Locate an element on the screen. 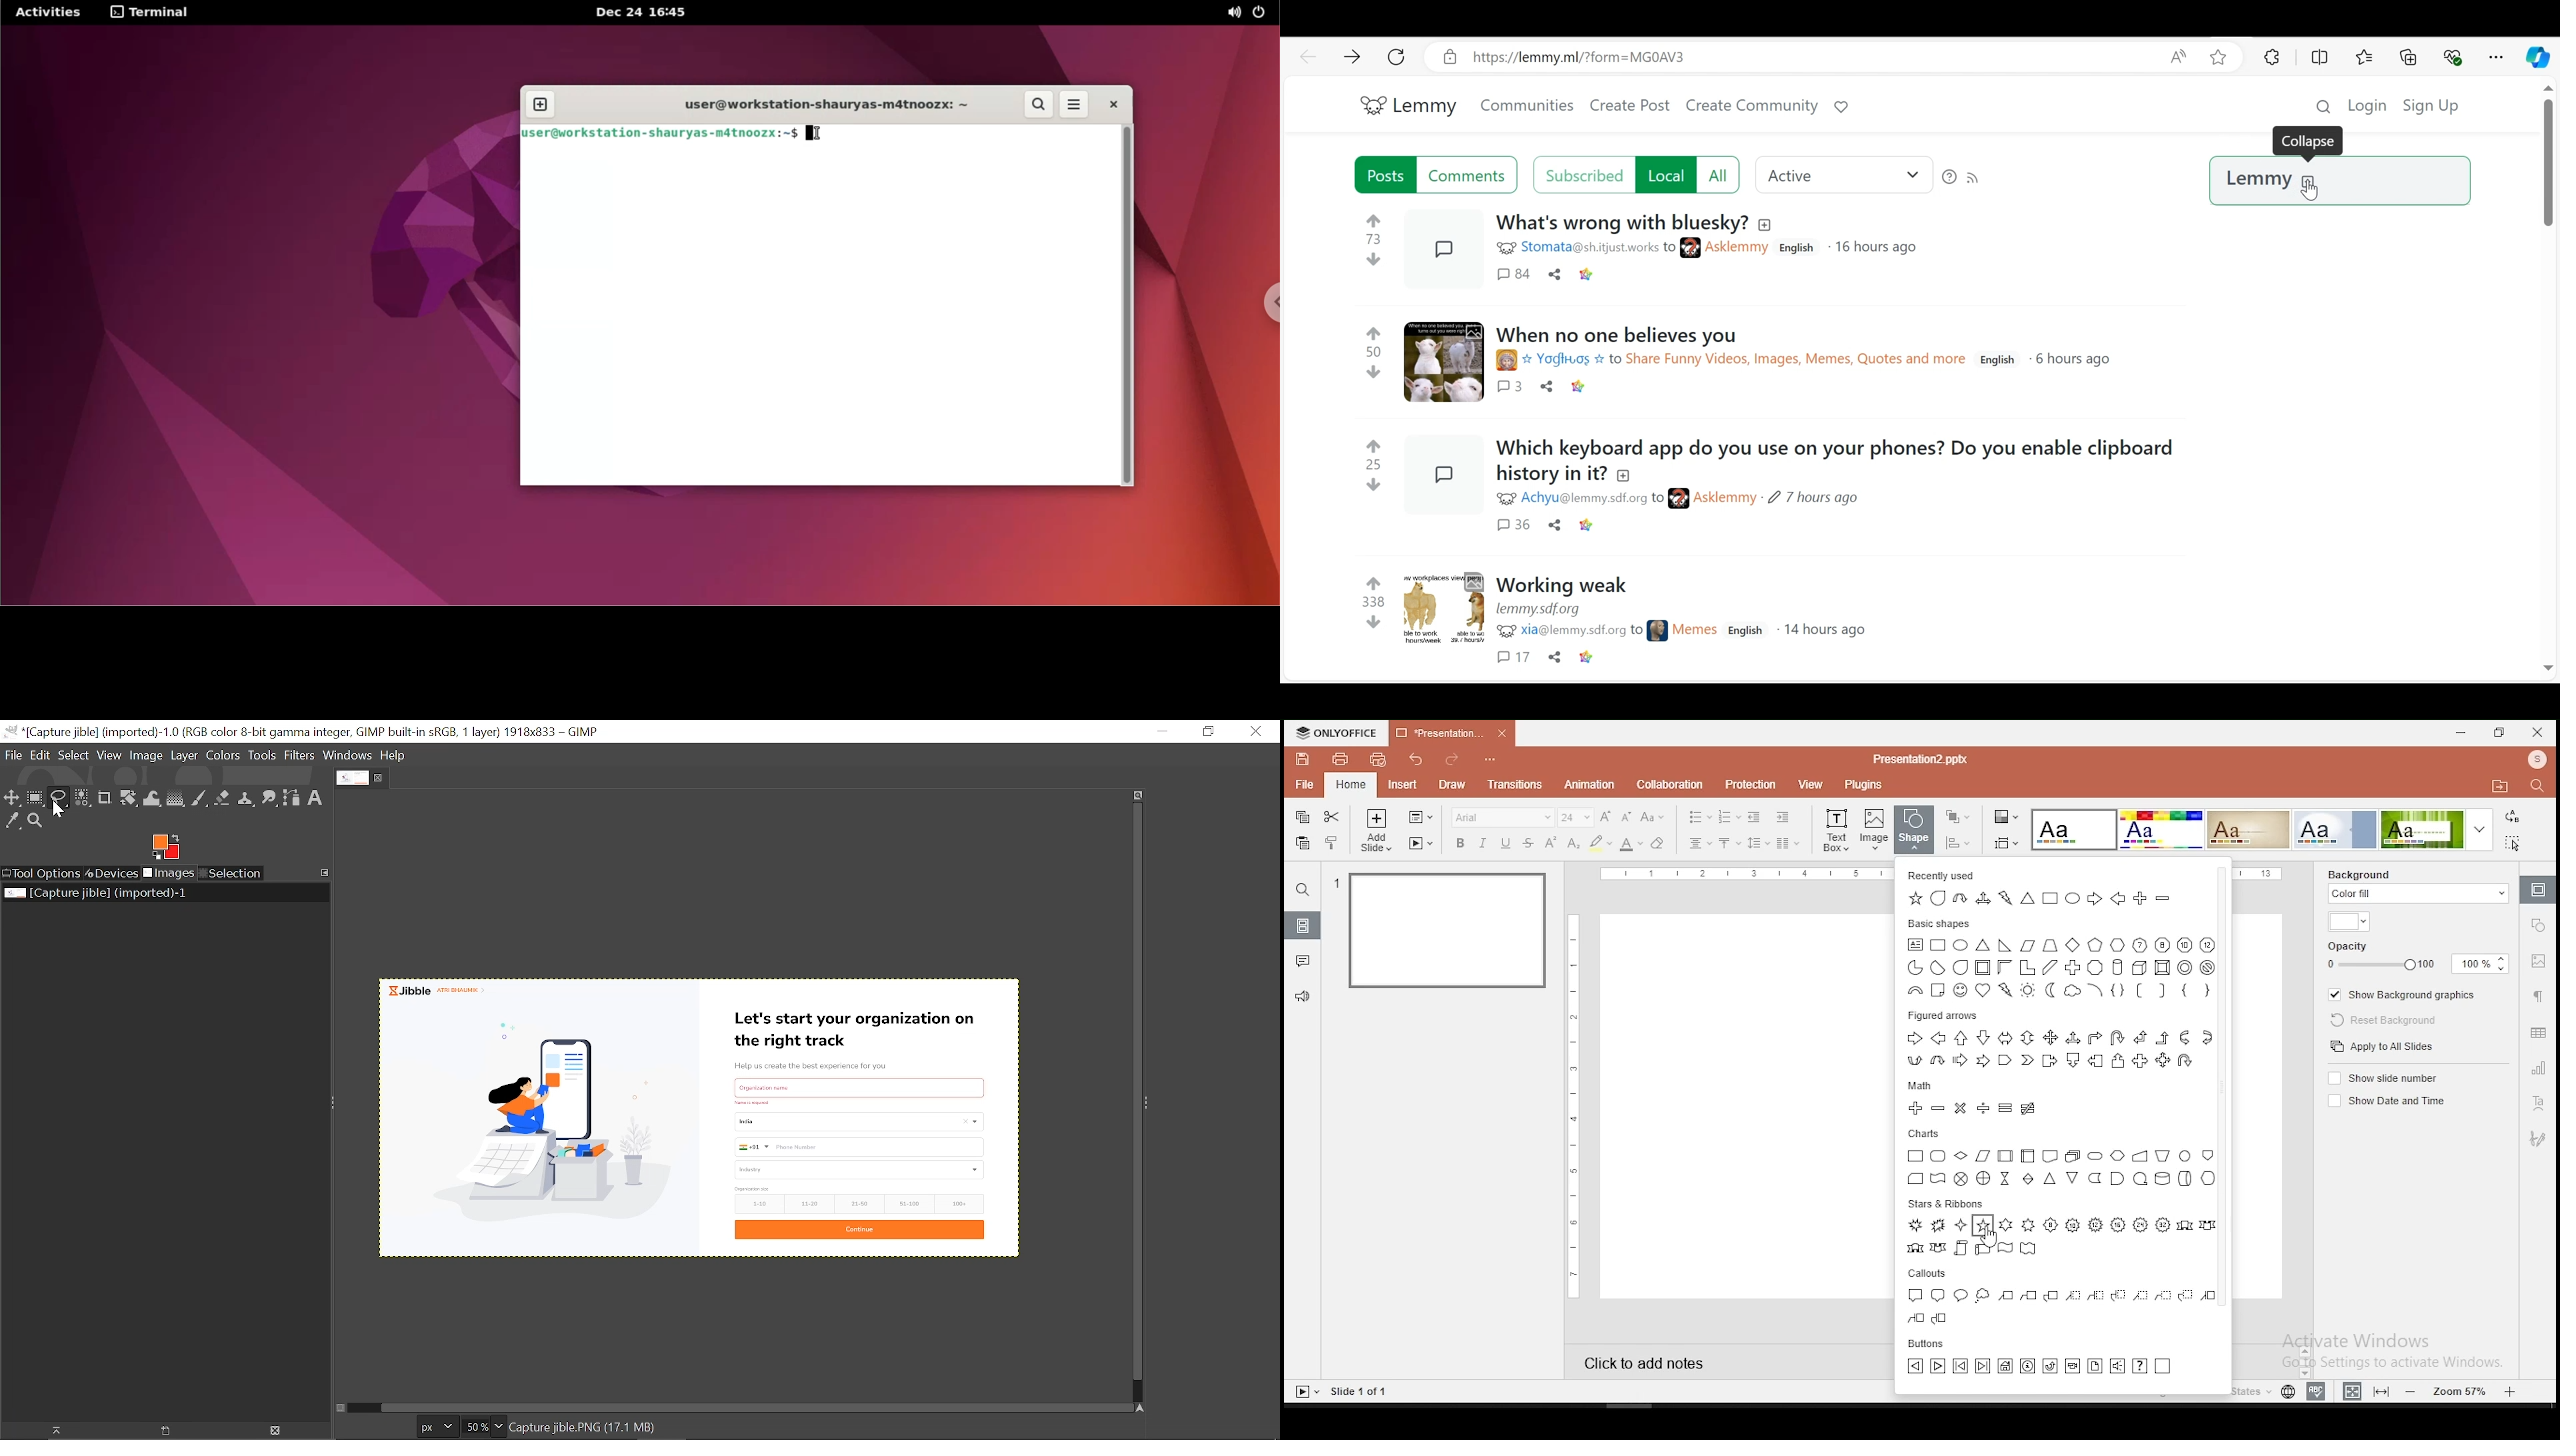 The image size is (2576, 1456). slide settings is located at coordinates (2536, 890).